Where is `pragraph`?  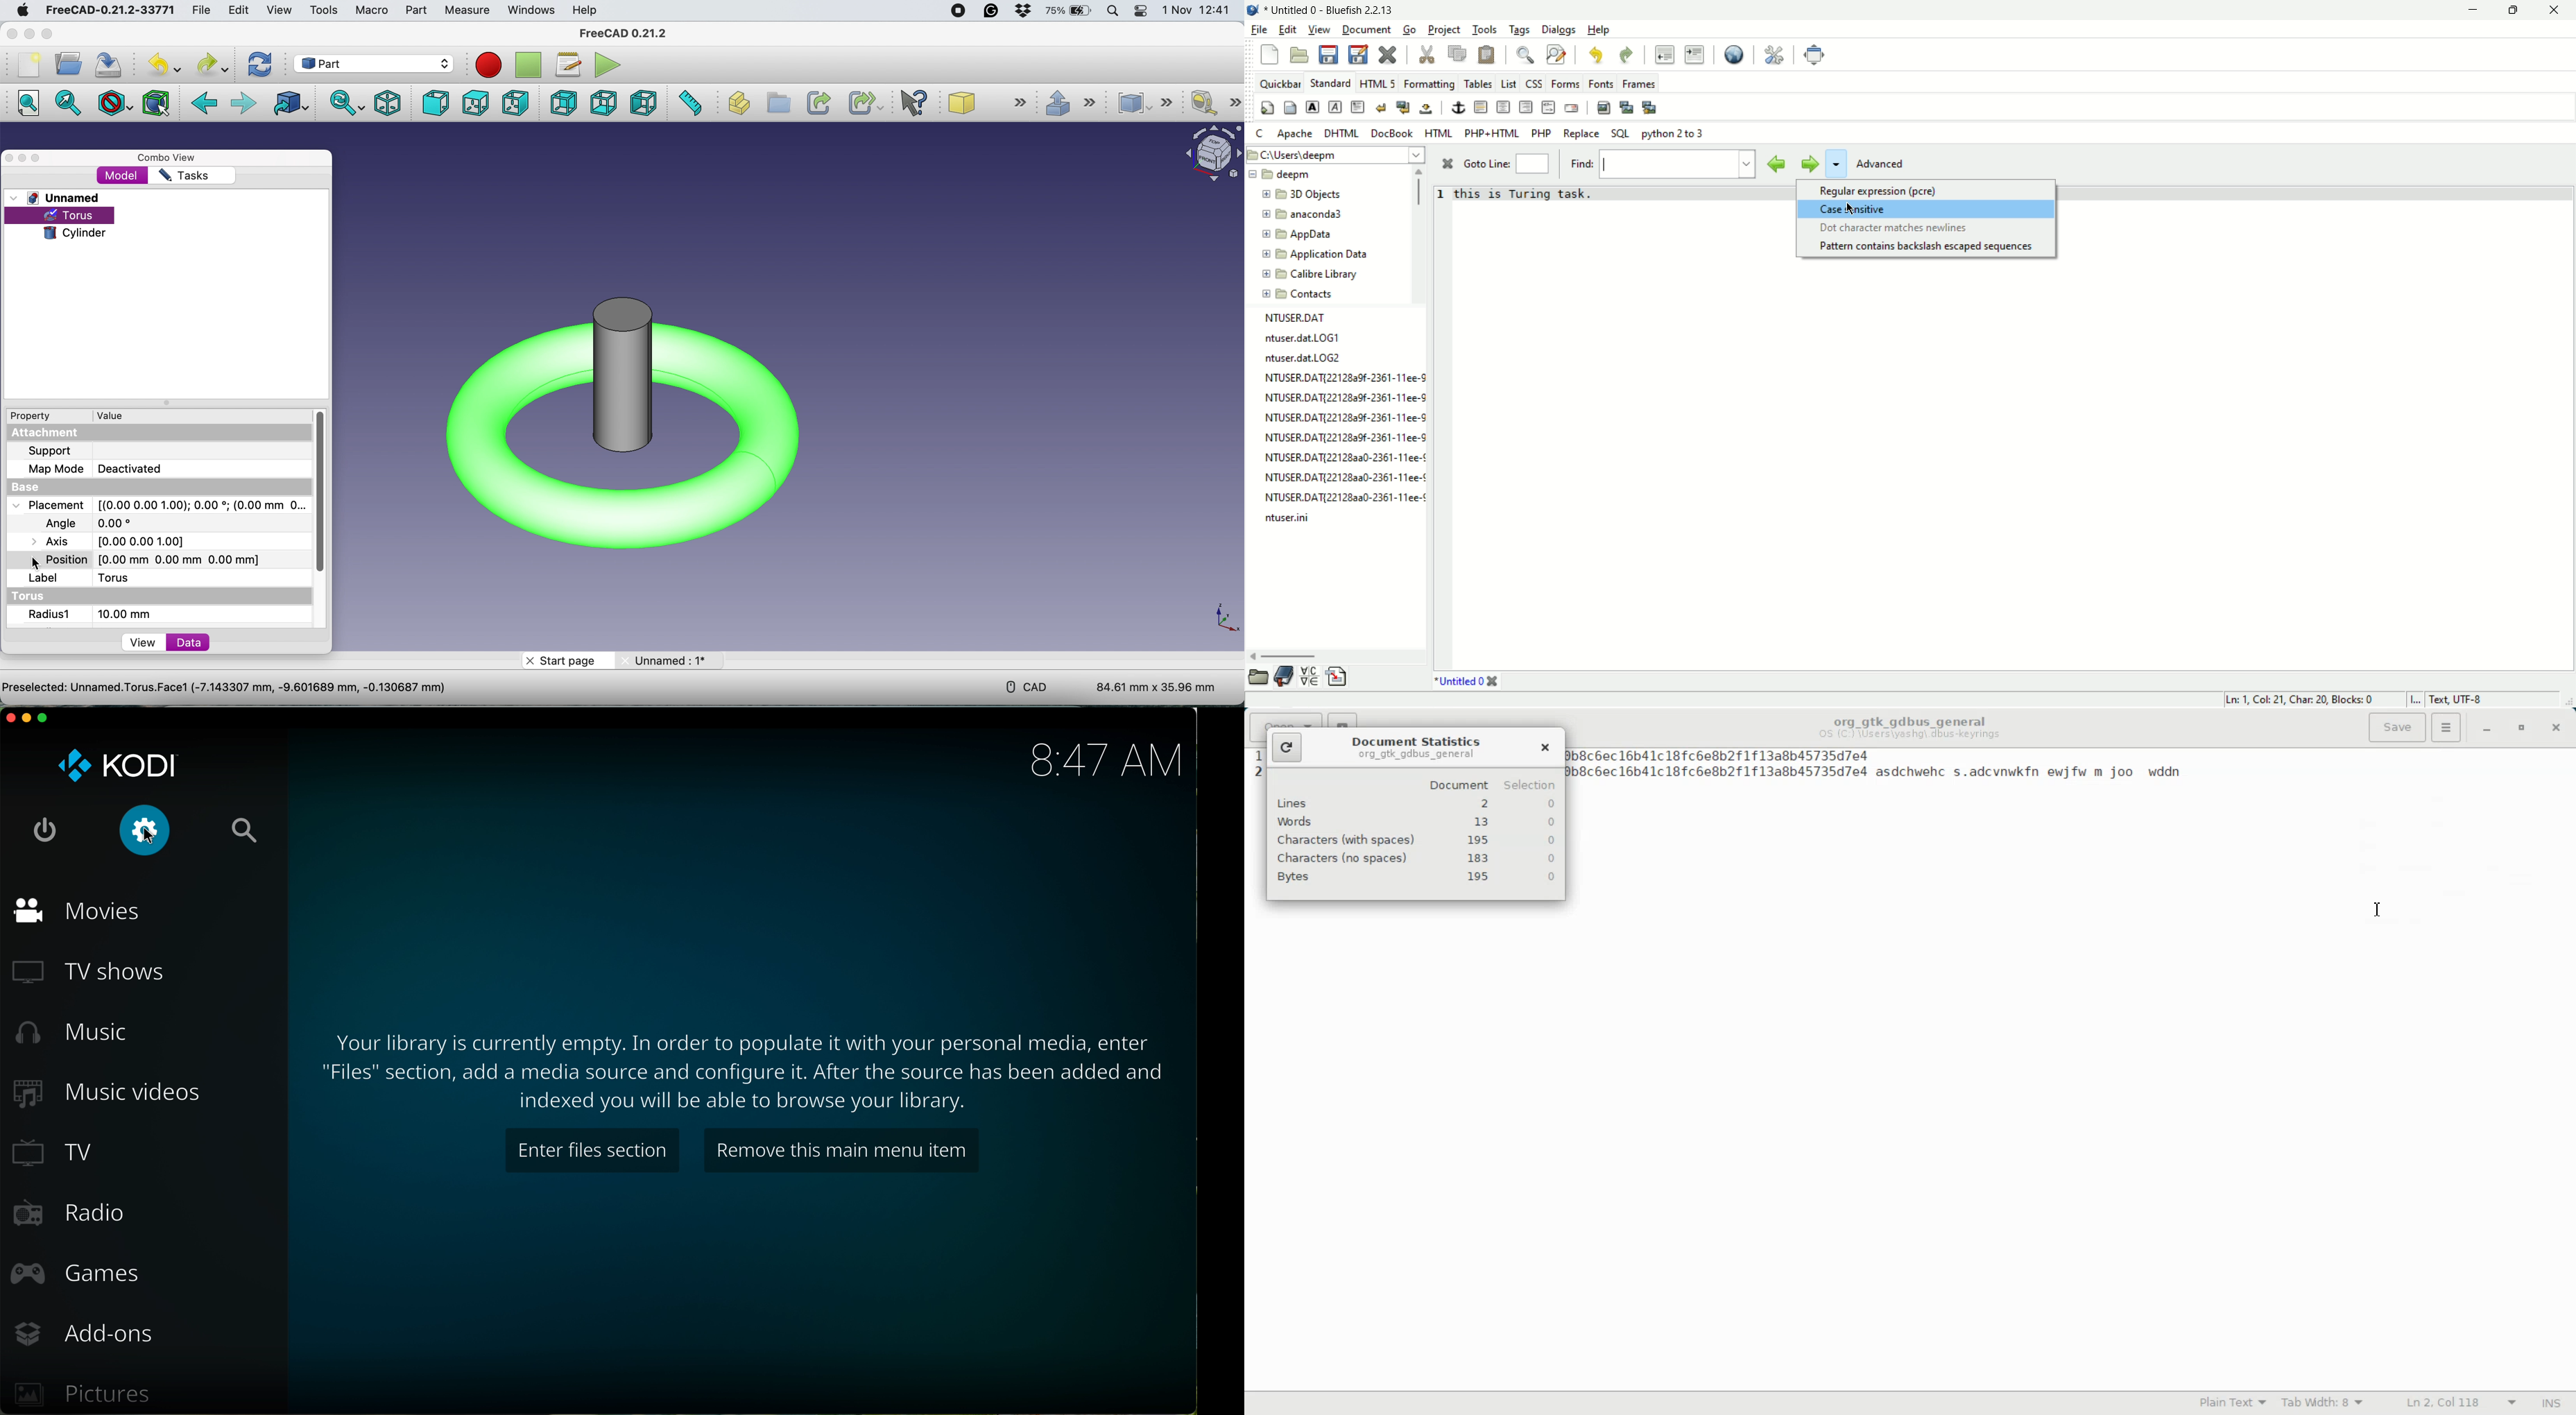
pragraph is located at coordinates (1358, 107).